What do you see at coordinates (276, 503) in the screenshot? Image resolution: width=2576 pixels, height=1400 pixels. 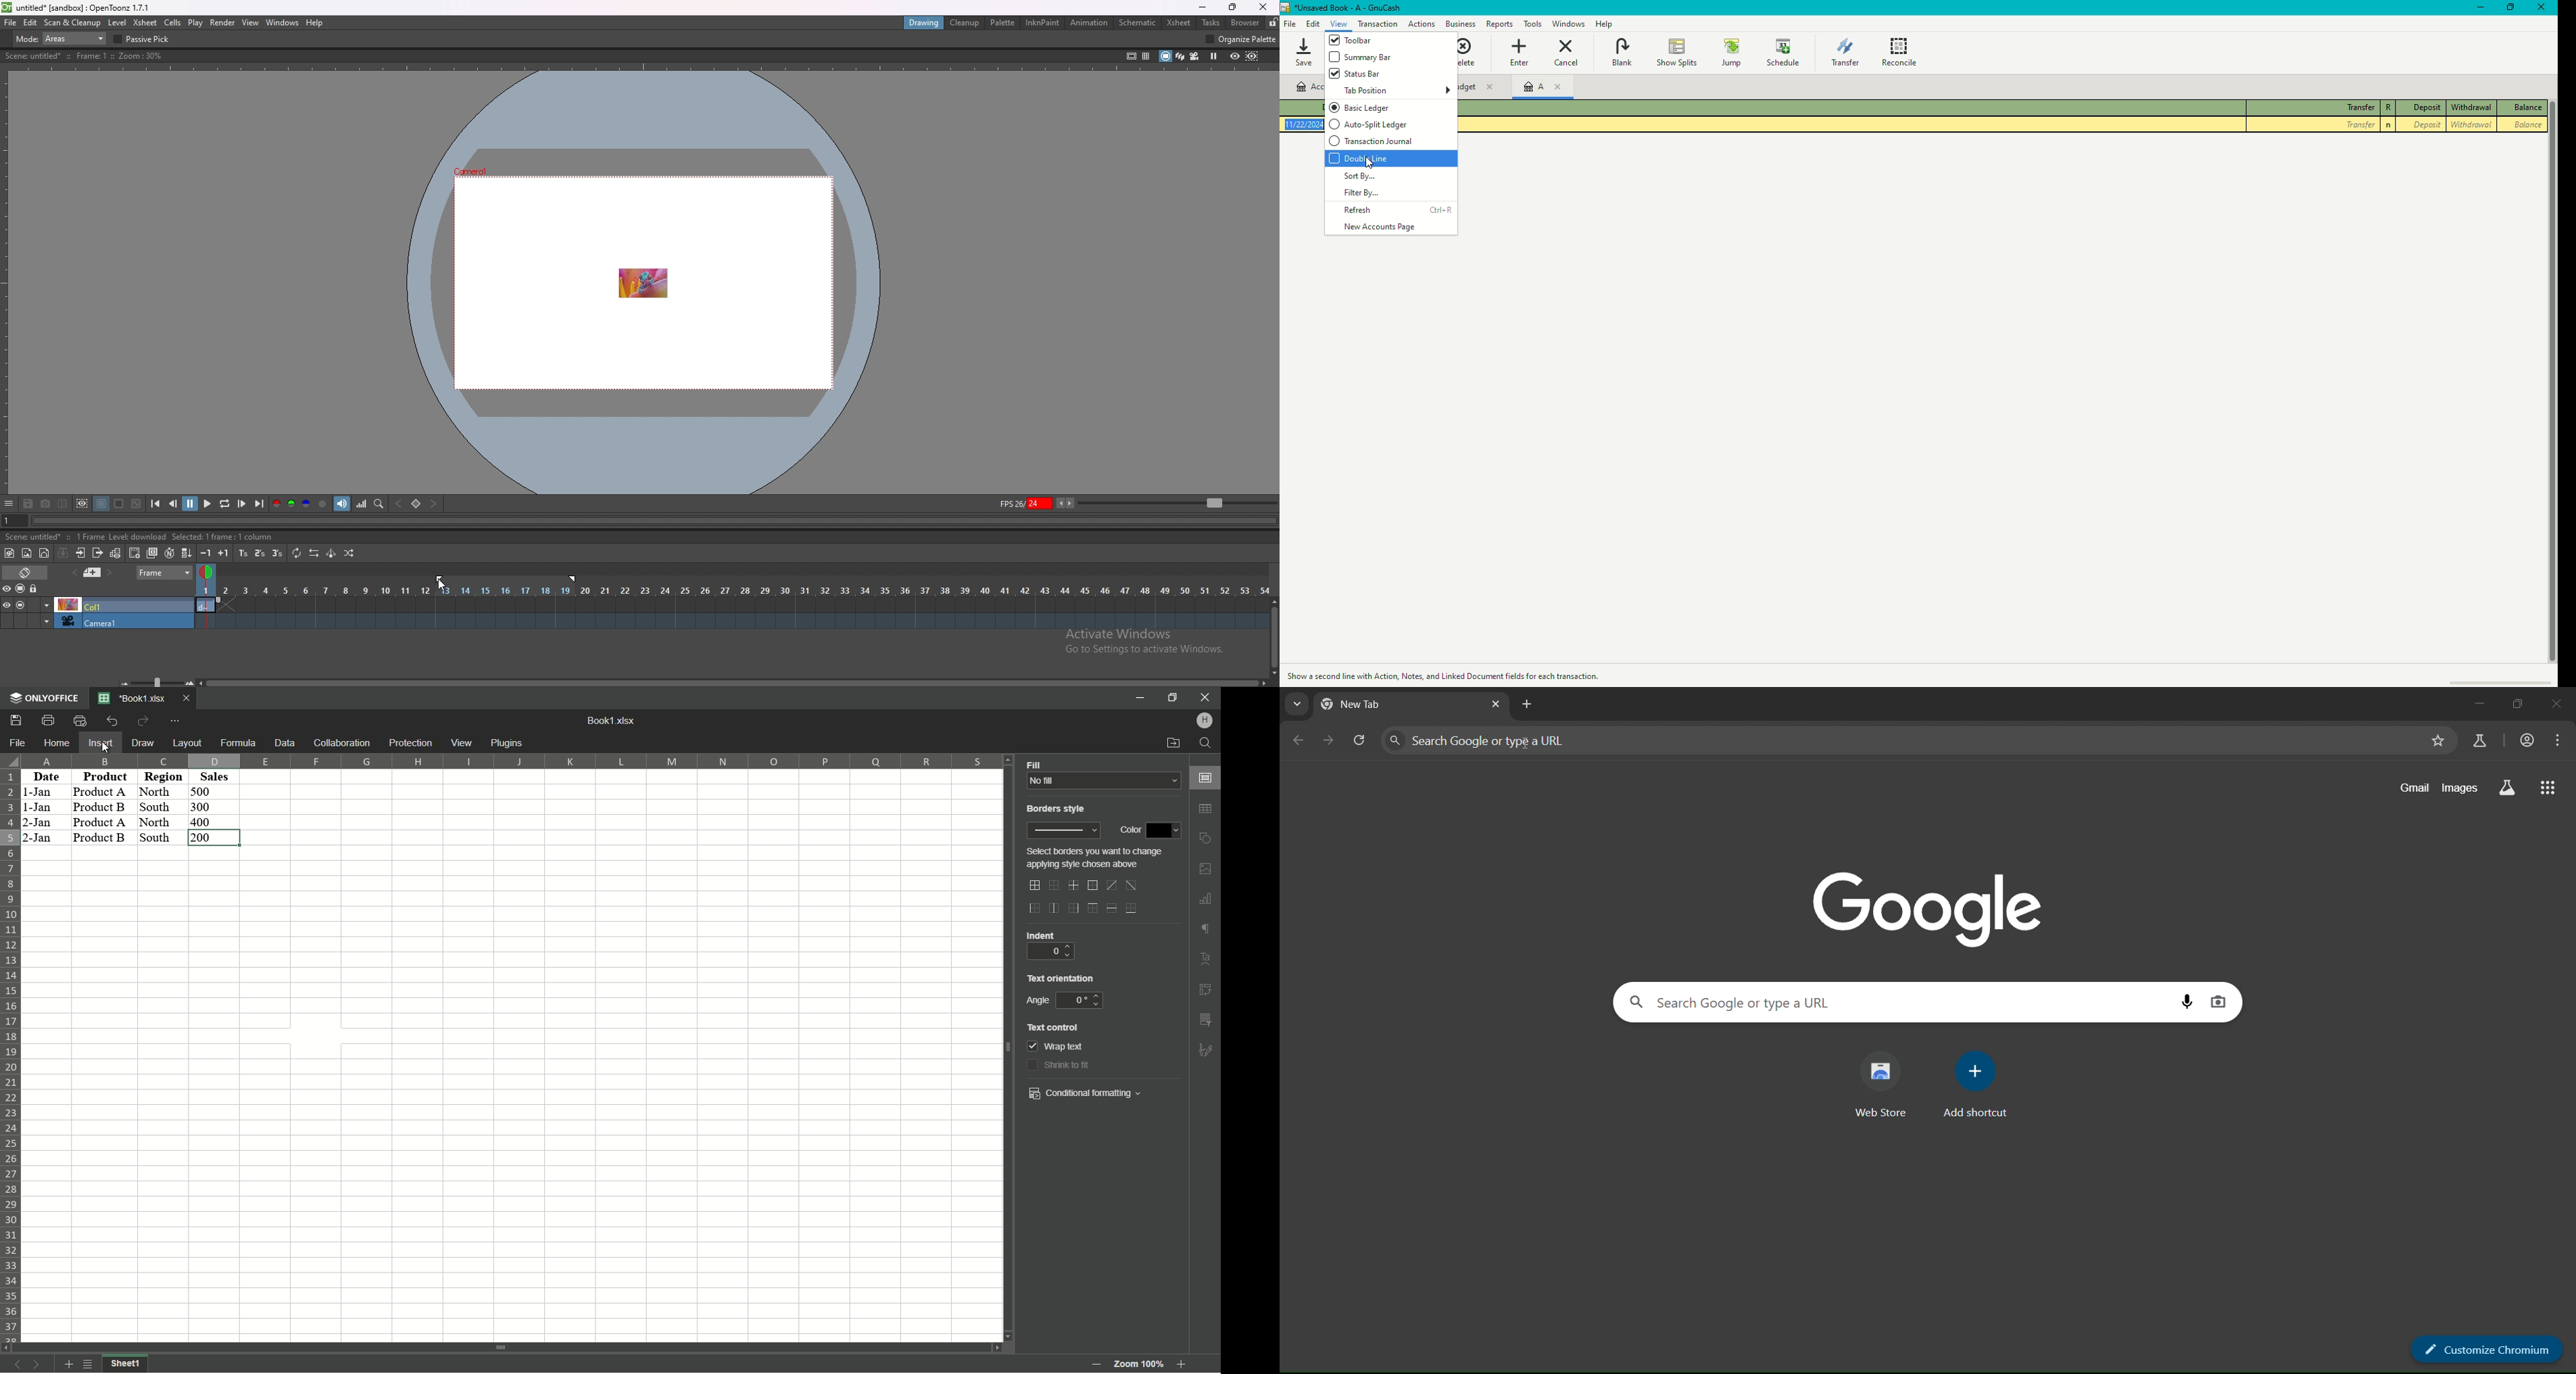 I see `red channel` at bounding box center [276, 503].